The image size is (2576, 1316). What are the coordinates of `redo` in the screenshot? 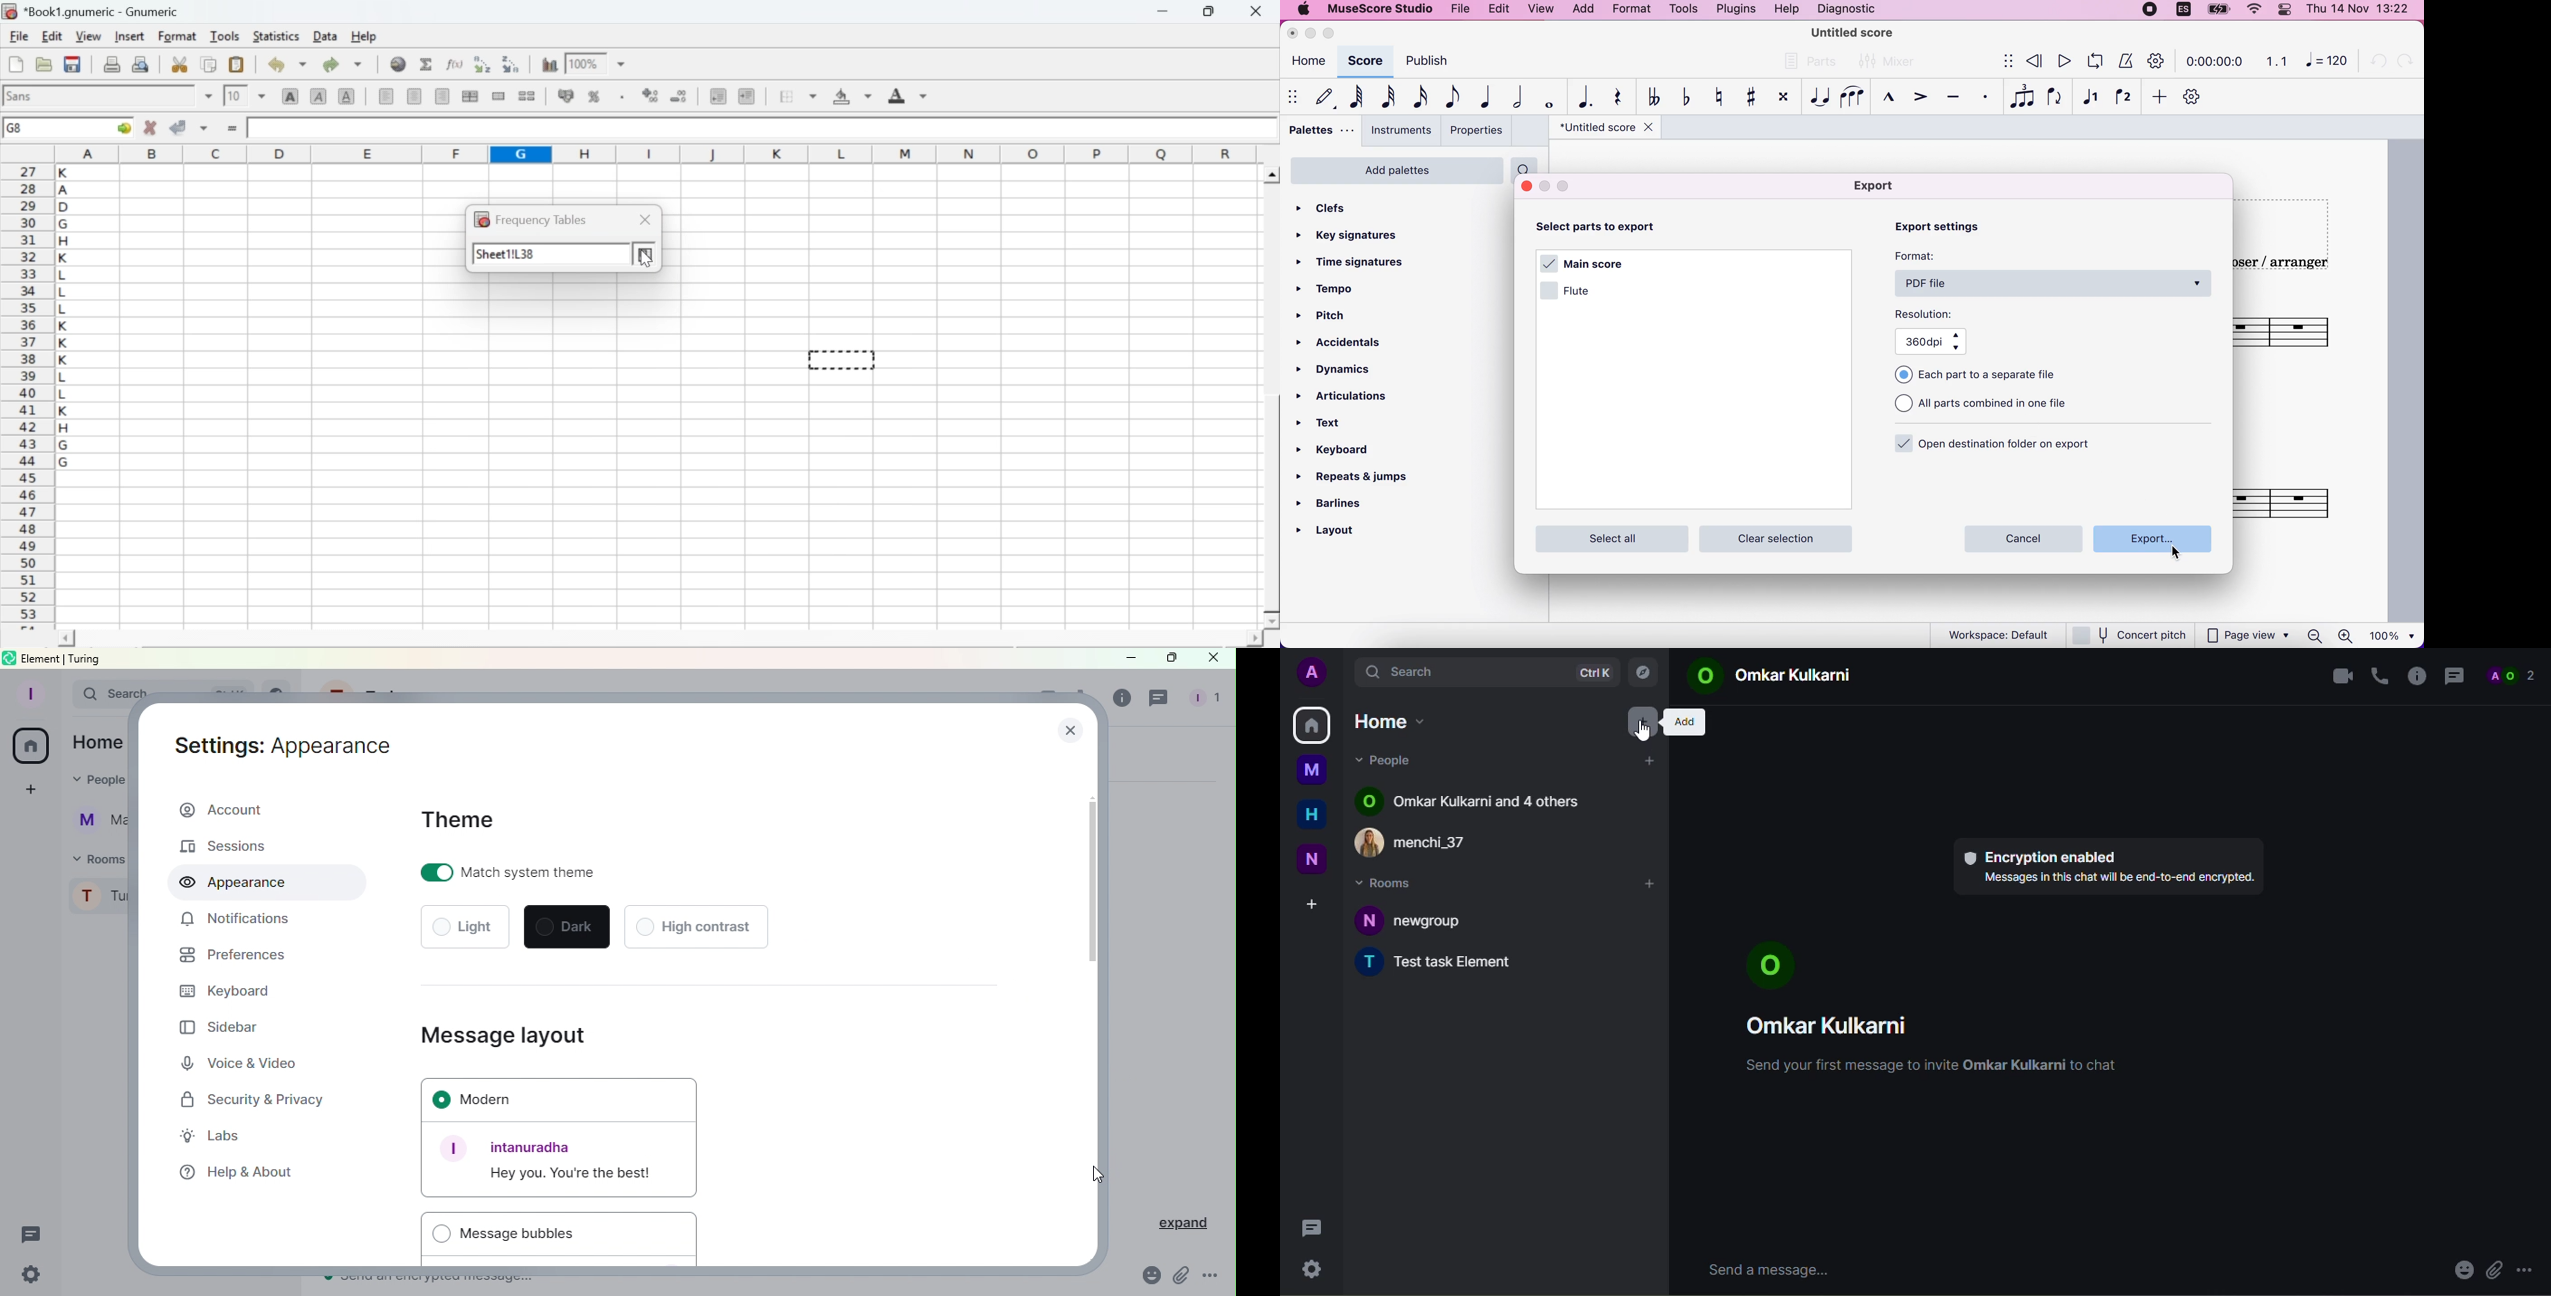 It's located at (2405, 63).